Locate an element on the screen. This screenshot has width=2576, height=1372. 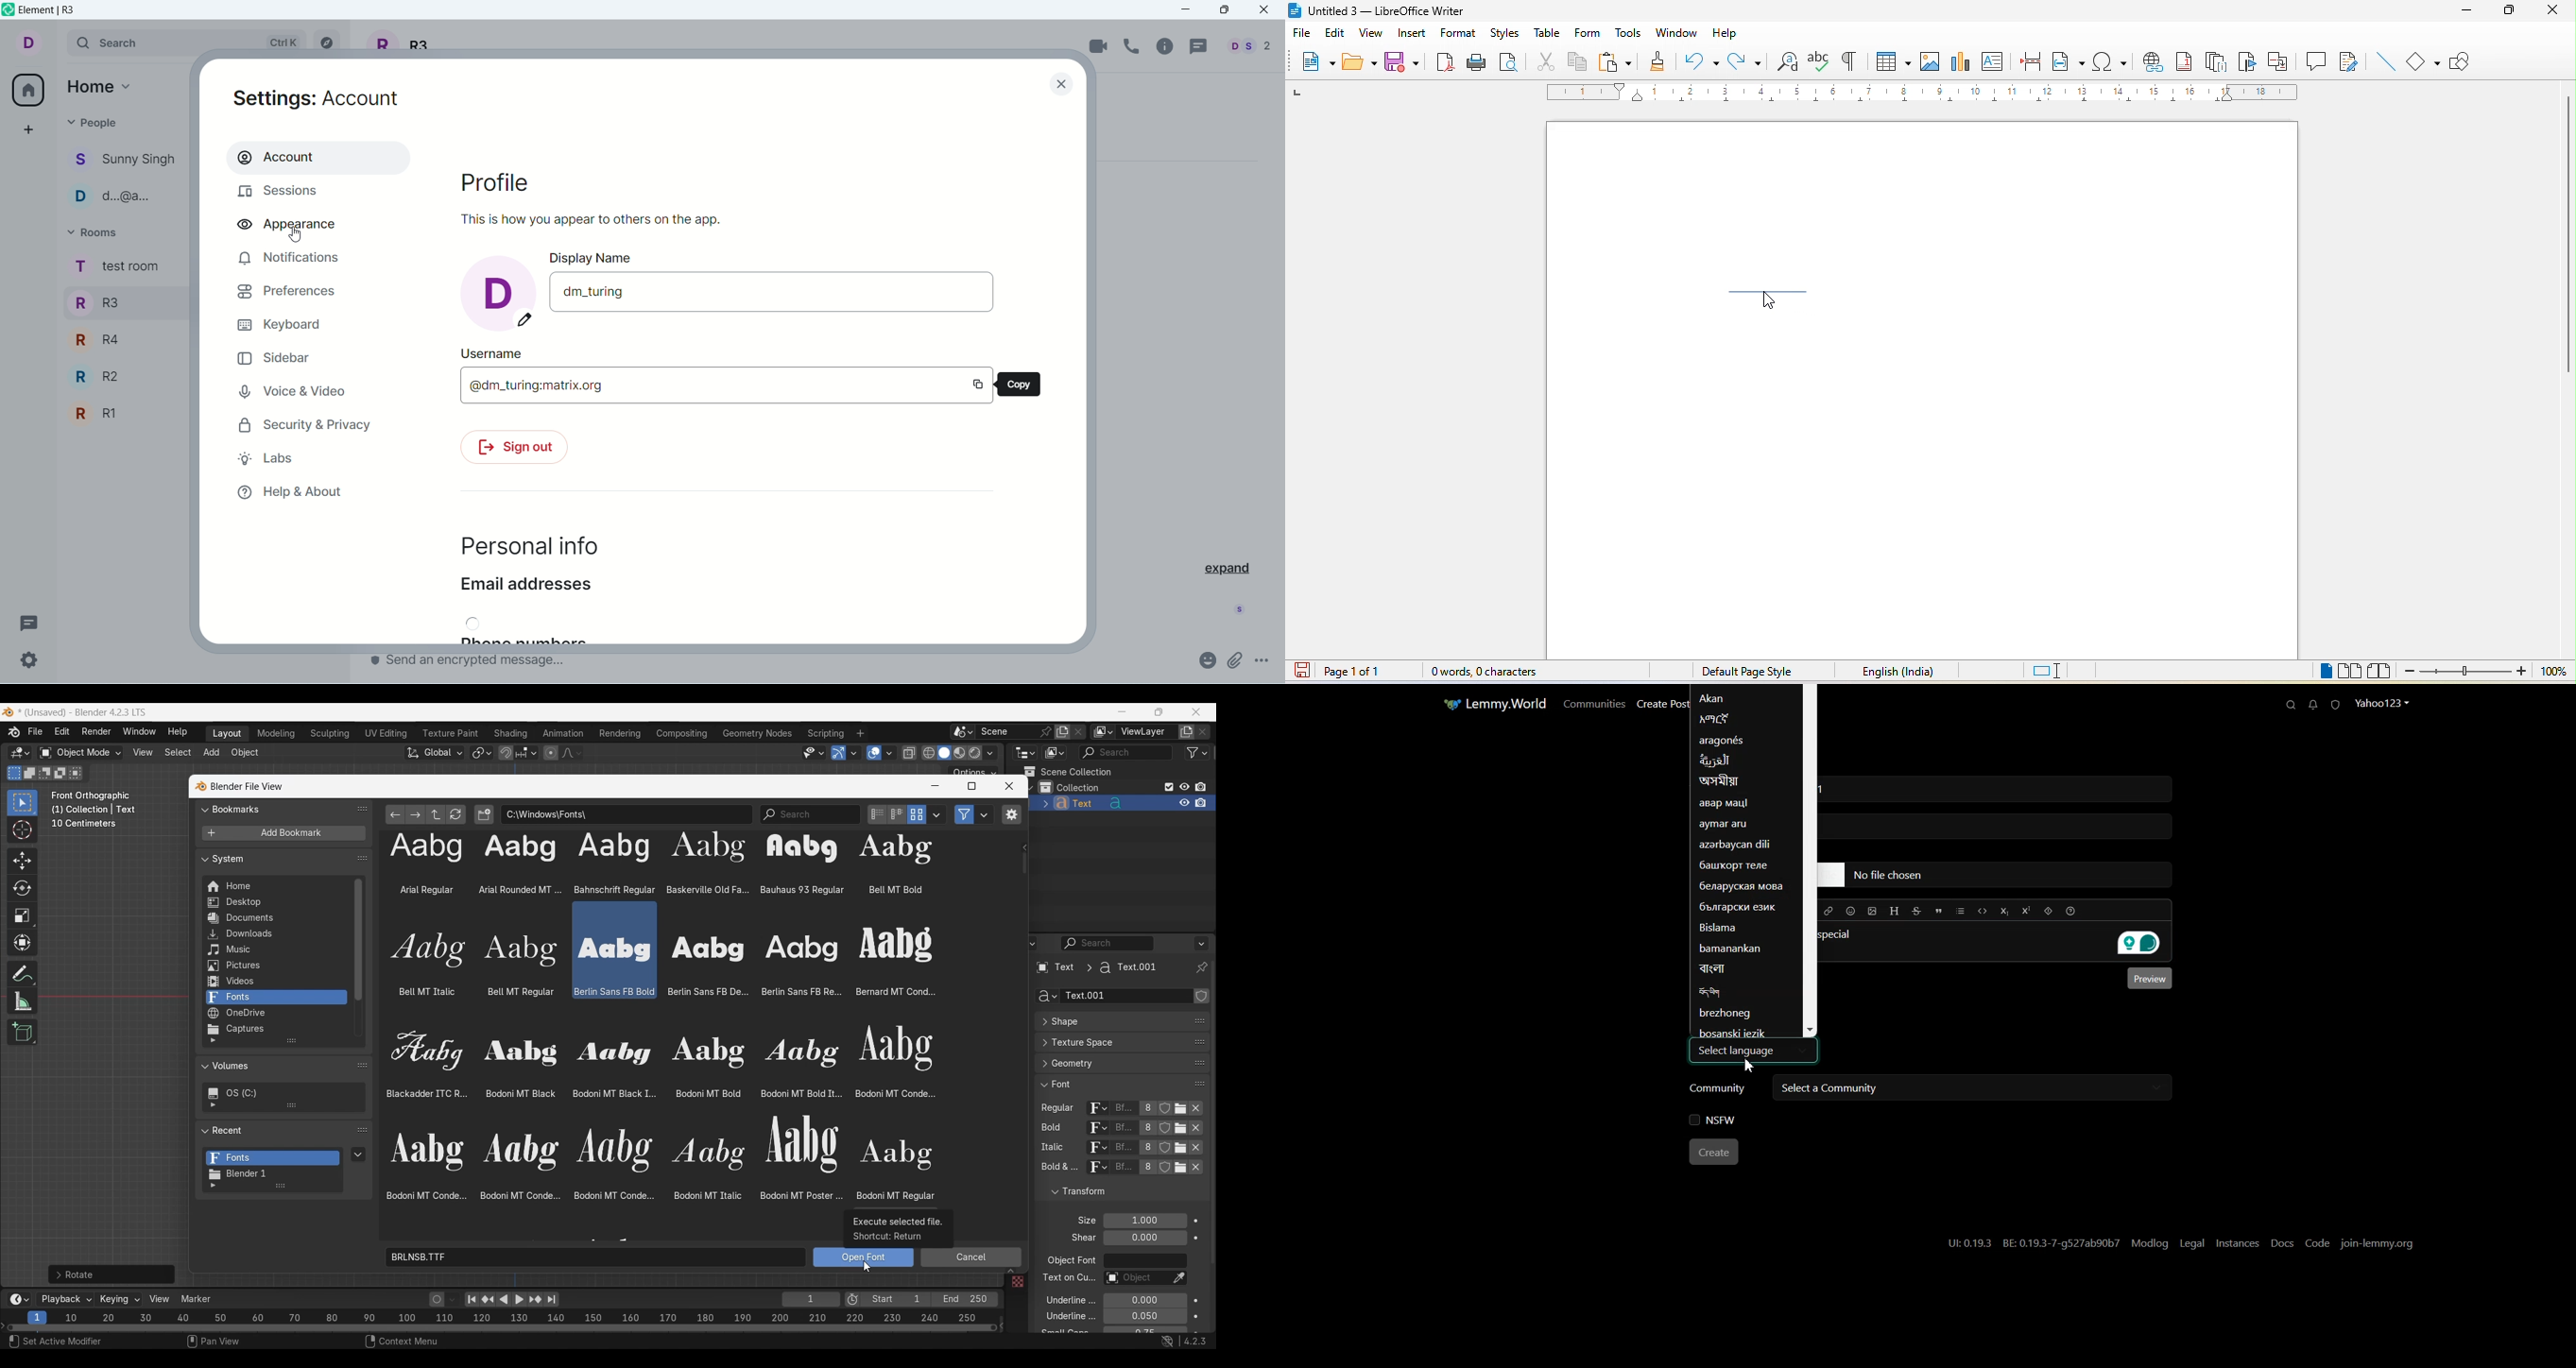
Collapse System is located at coordinates (275, 858).